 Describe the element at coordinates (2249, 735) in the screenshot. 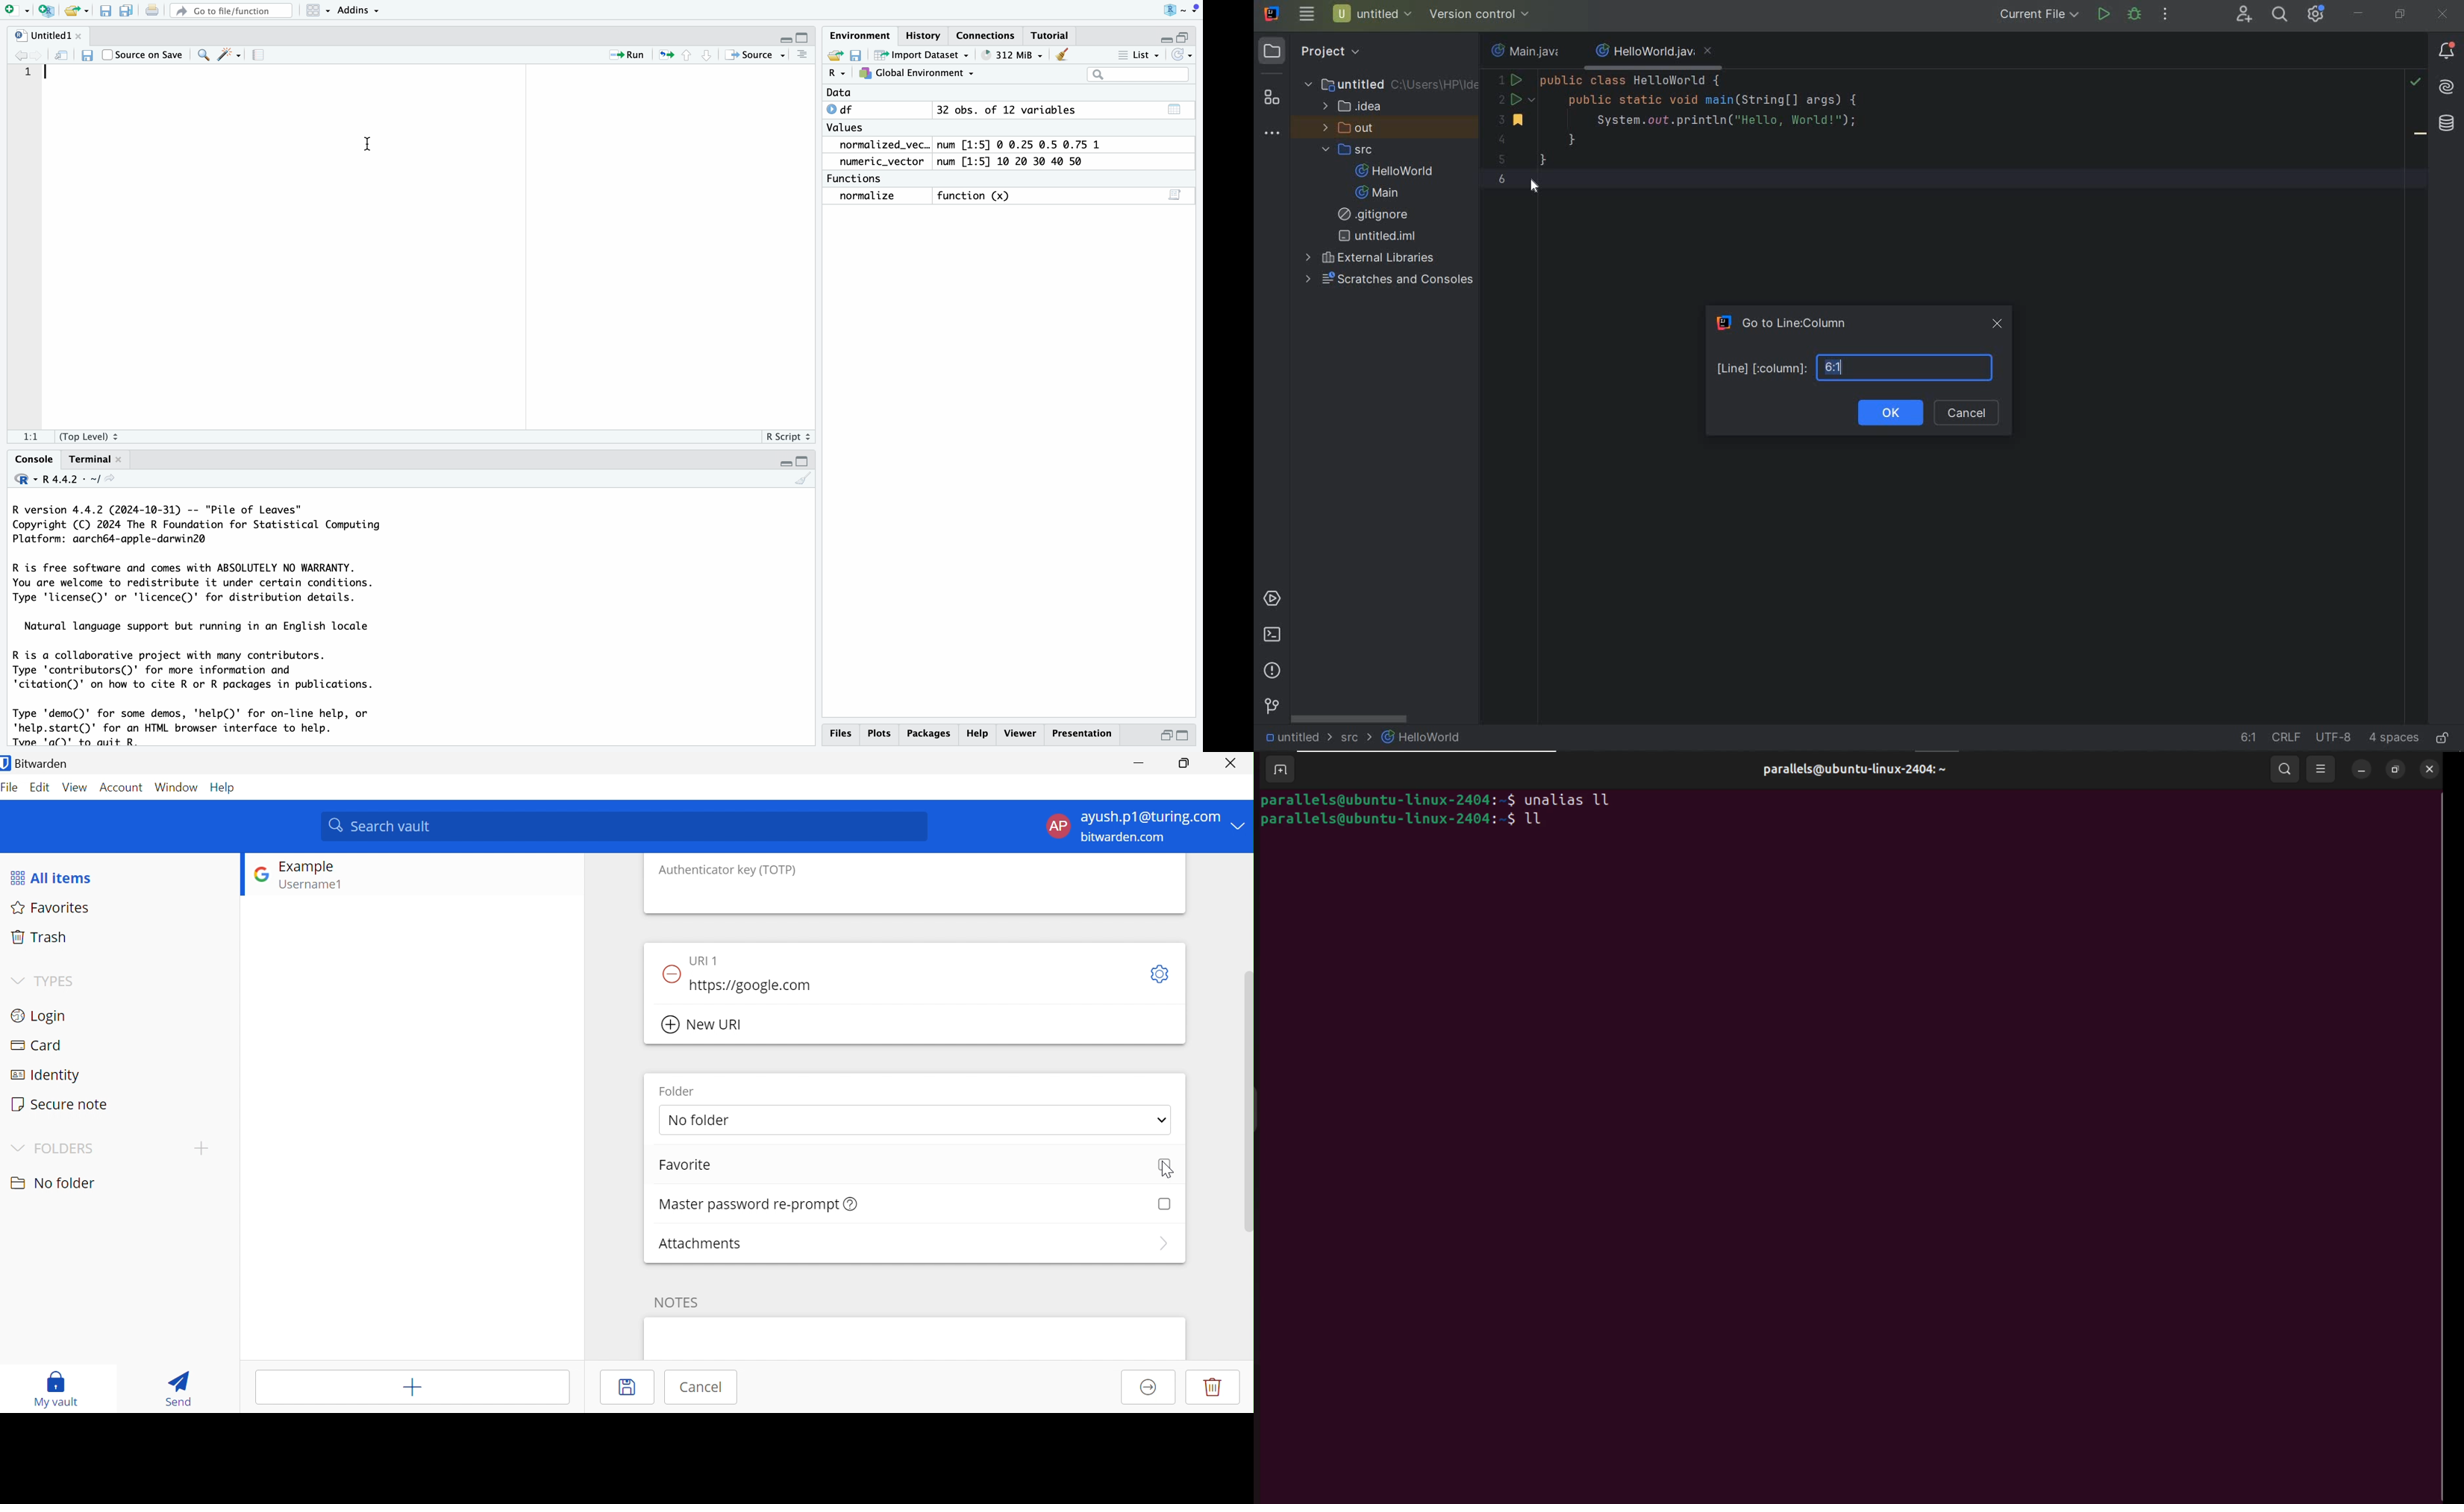

I see `go to line` at that location.